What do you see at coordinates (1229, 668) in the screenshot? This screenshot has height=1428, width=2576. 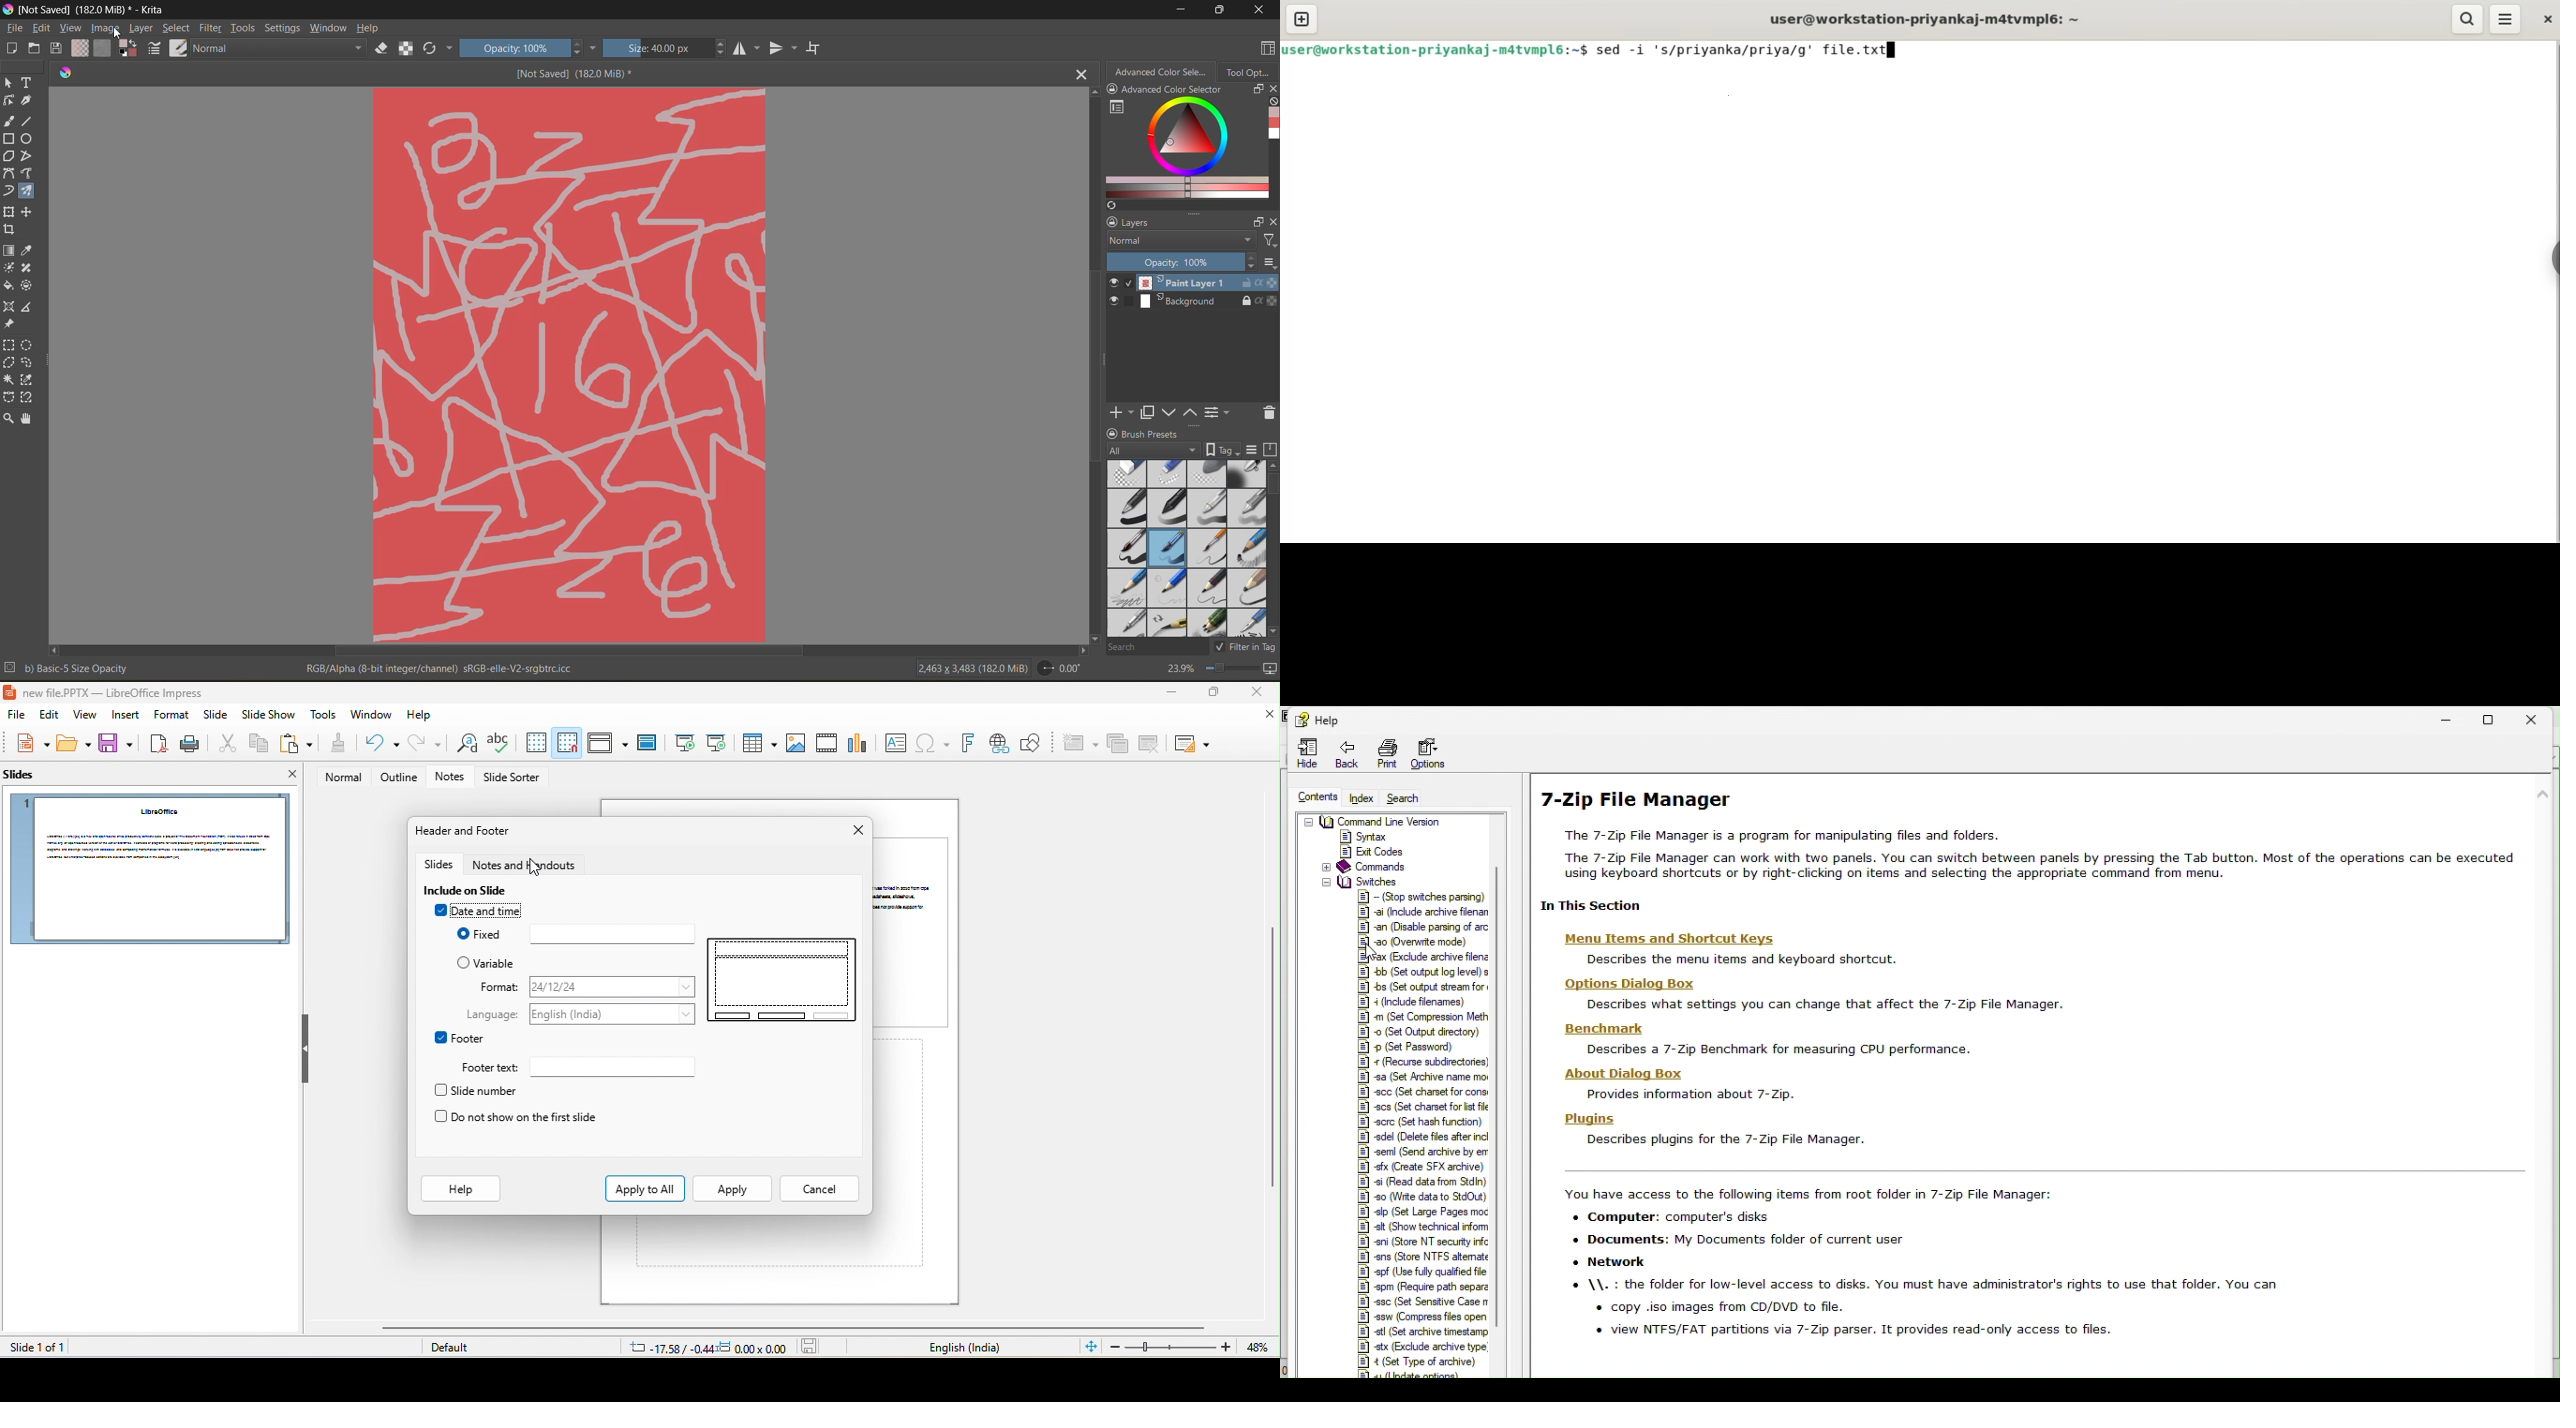 I see `zoom ` at bounding box center [1229, 668].